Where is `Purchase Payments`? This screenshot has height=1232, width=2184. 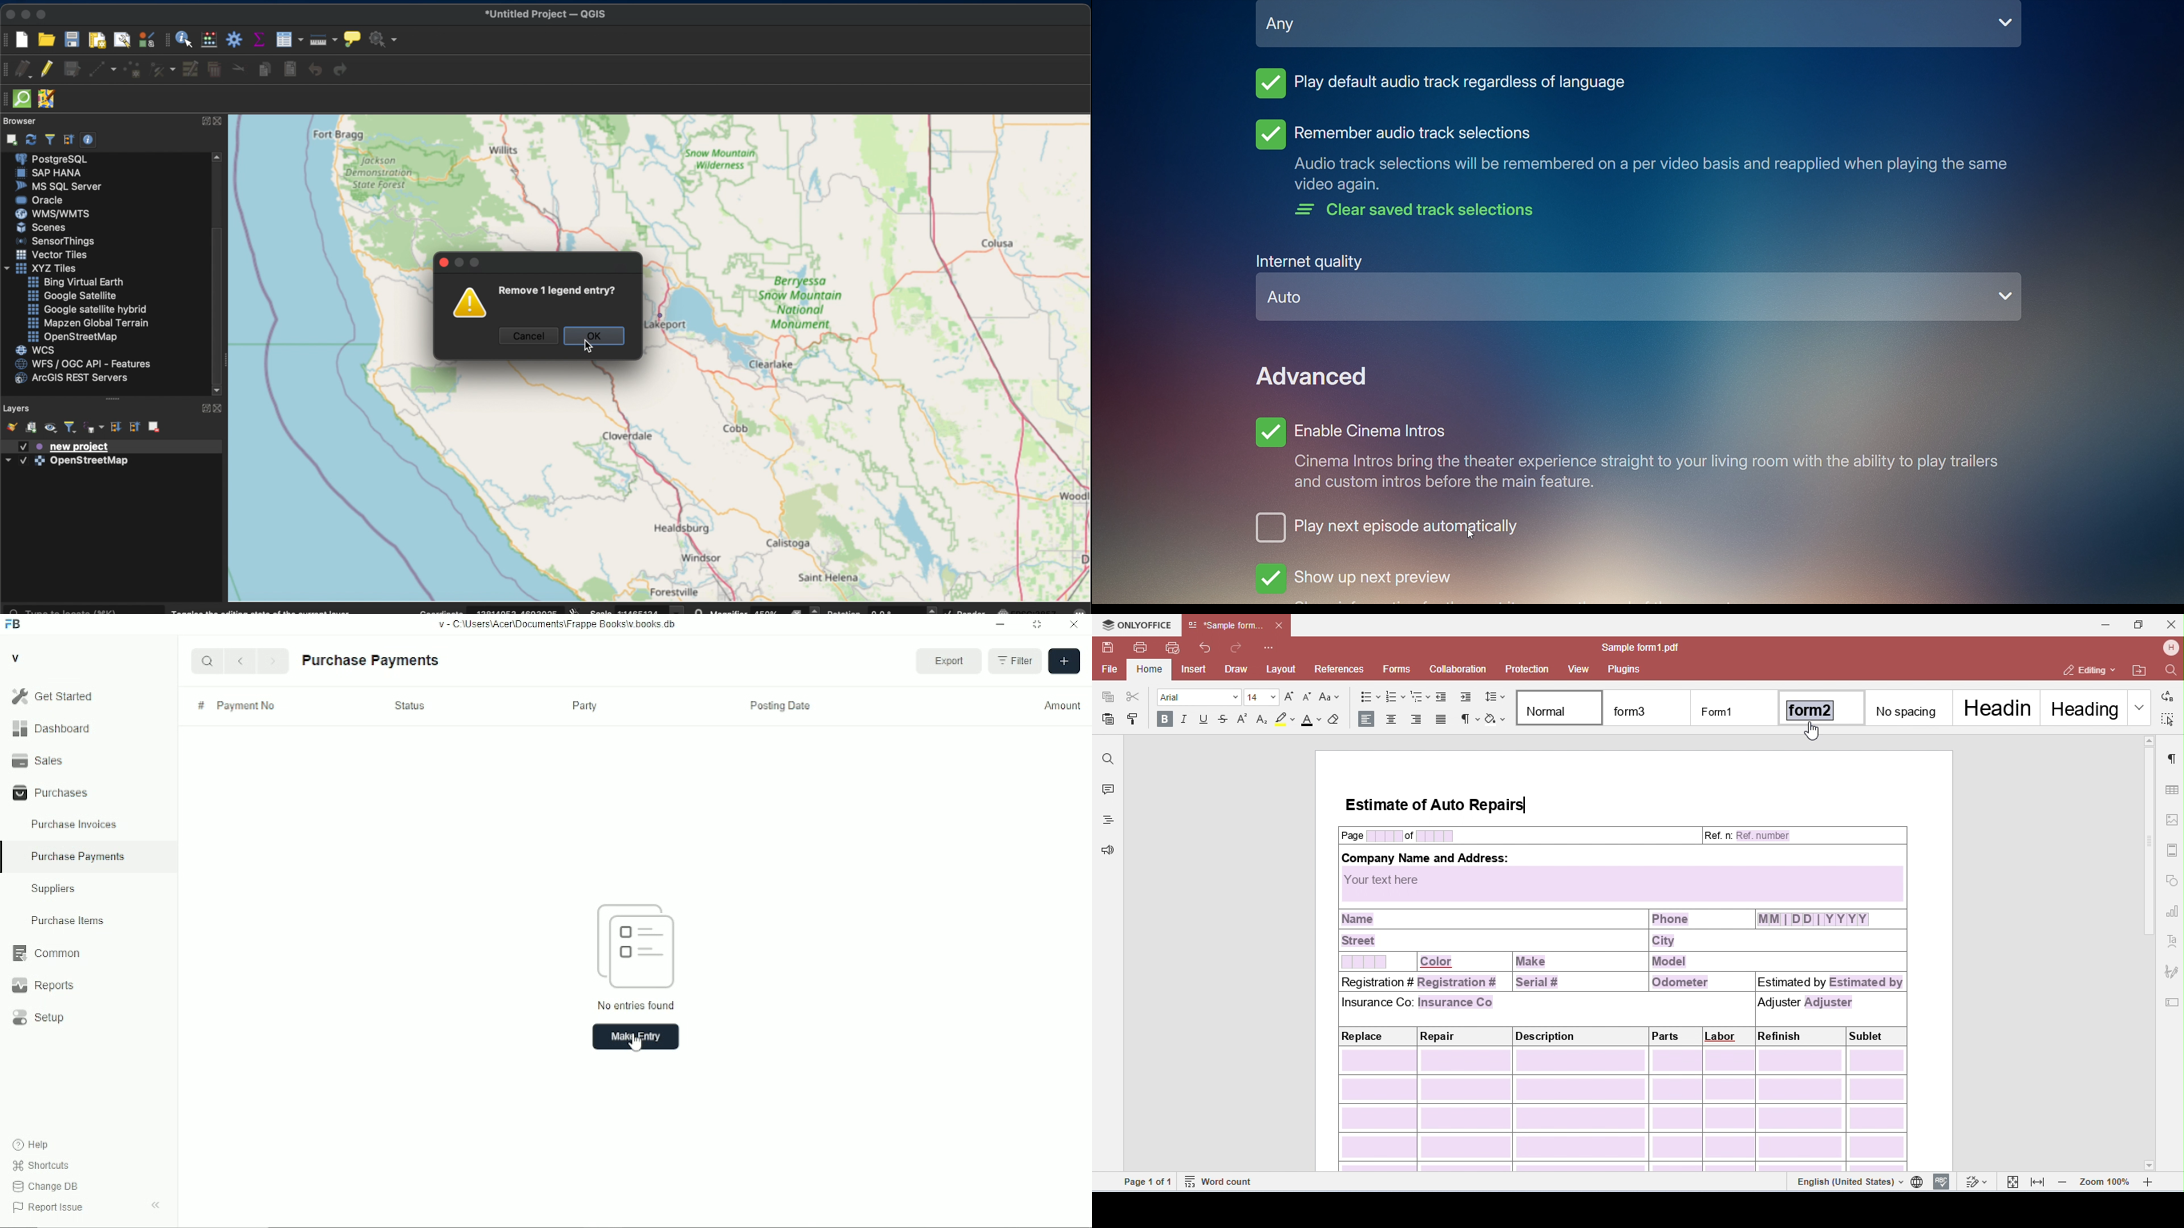
Purchase Payments is located at coordinates (89, 858).